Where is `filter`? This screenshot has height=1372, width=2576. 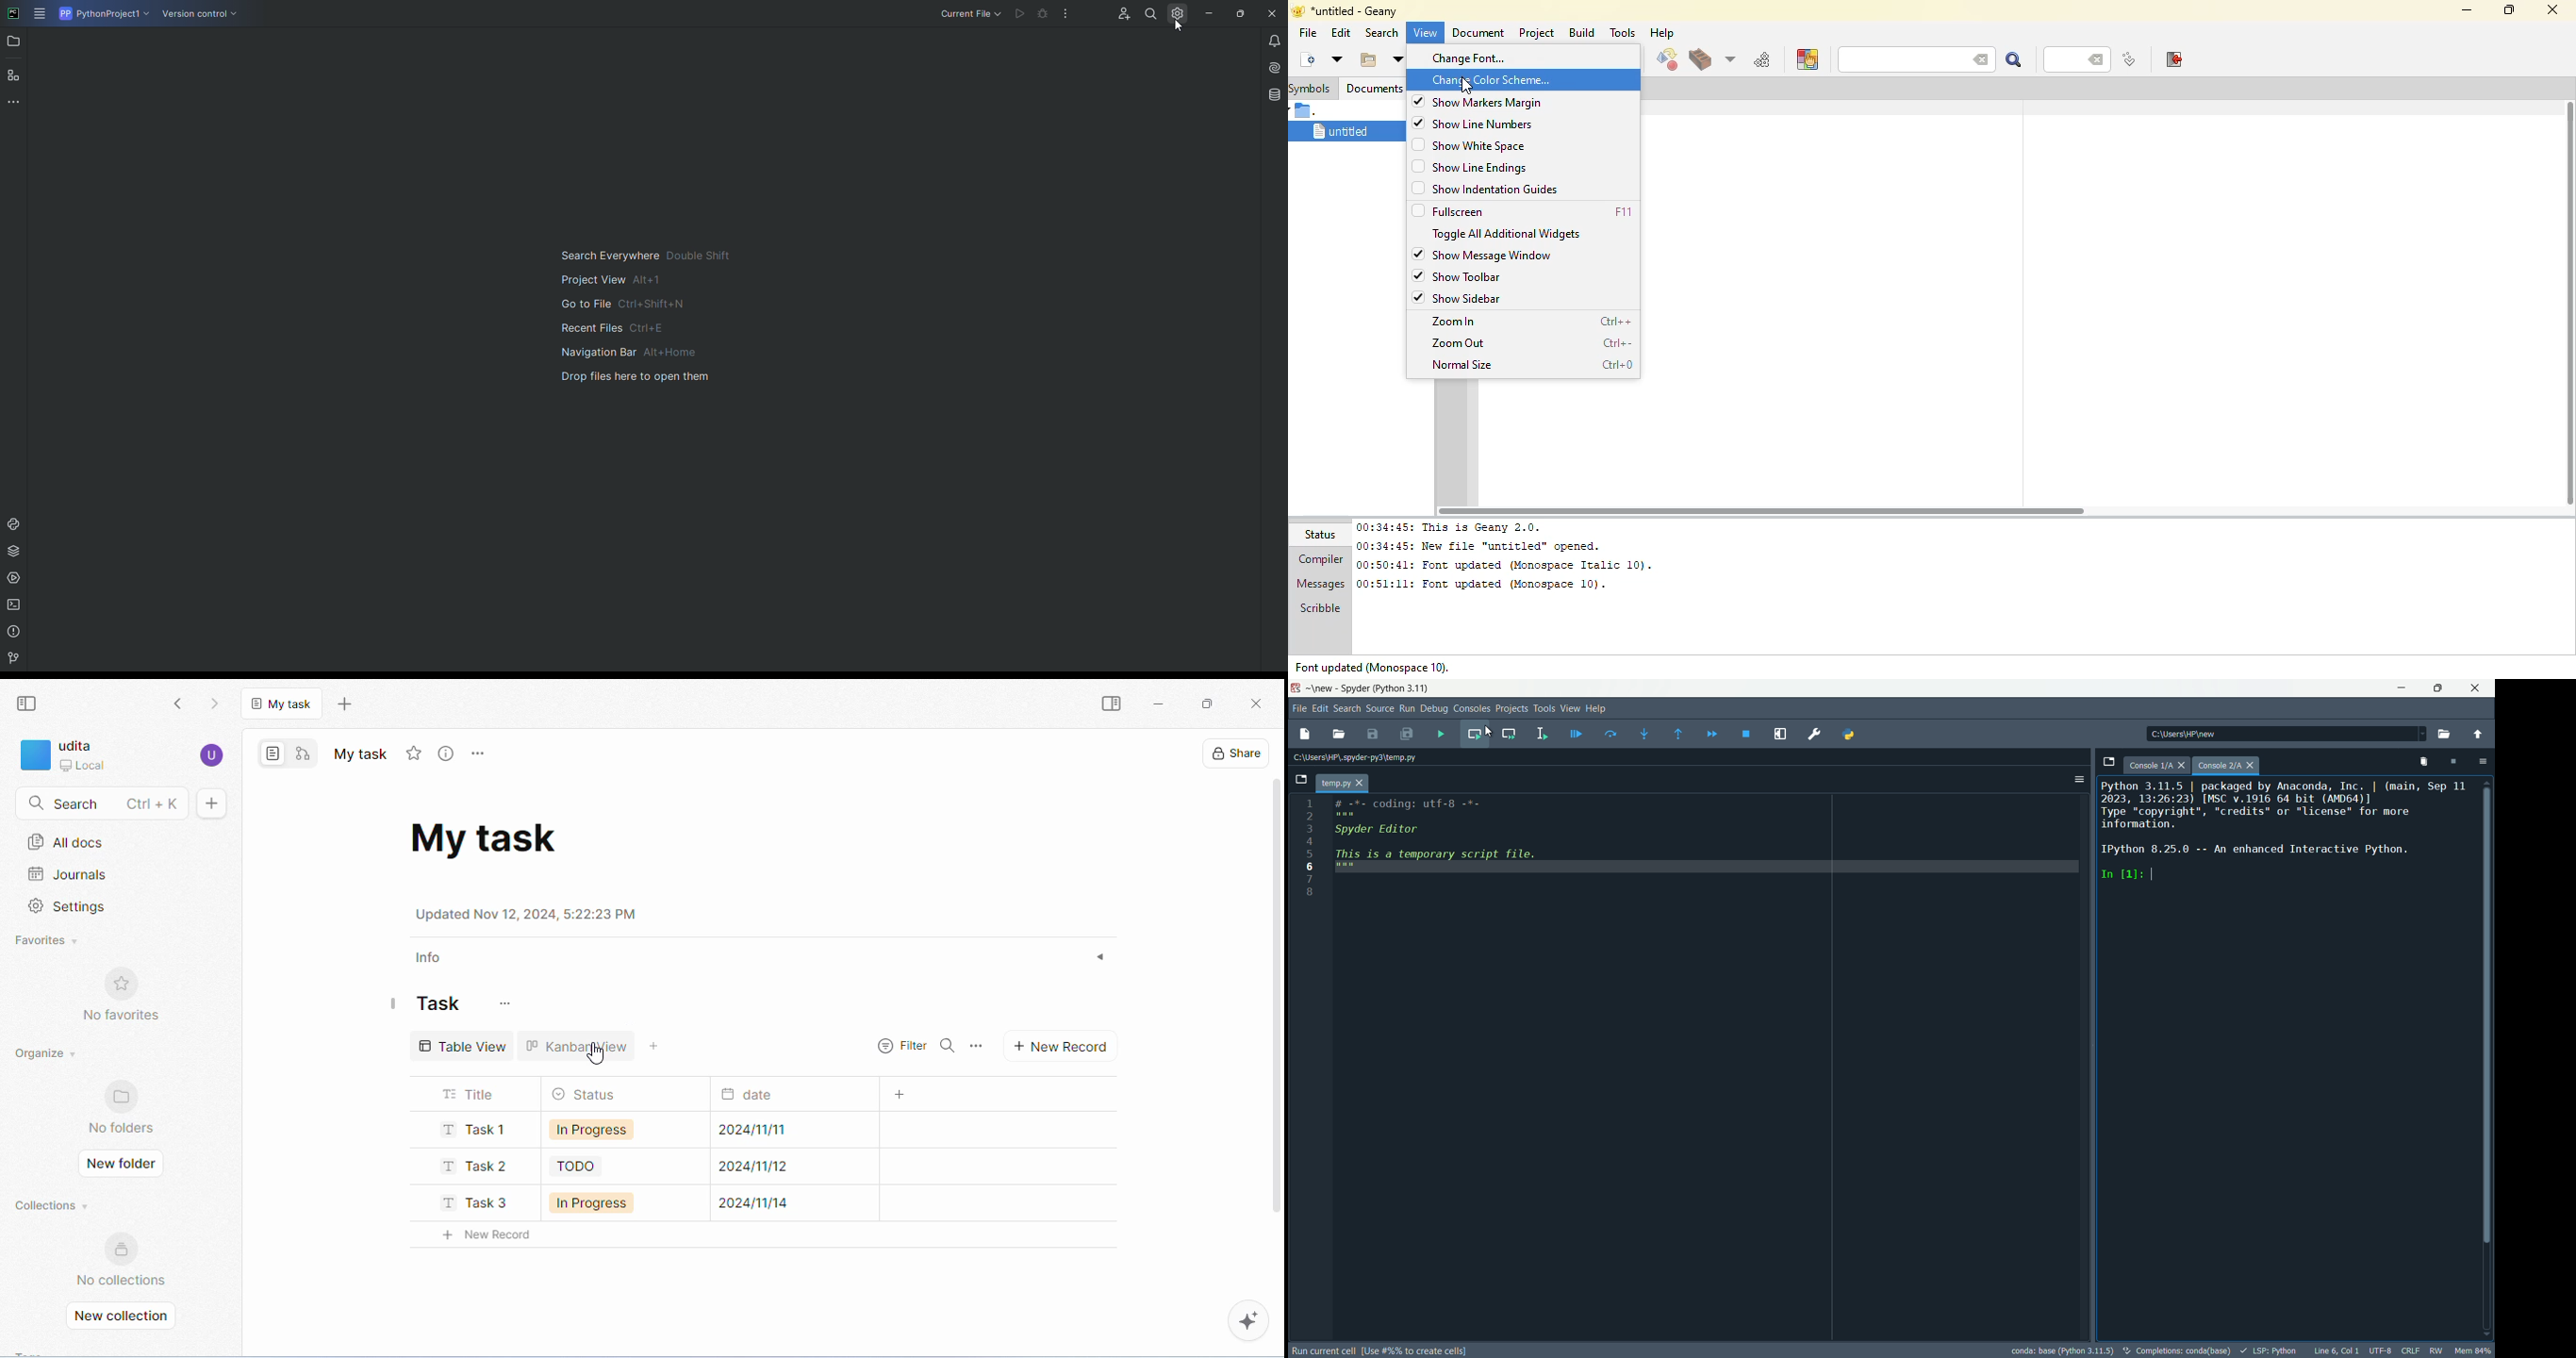
filter is located at coordinates (902, 1044).